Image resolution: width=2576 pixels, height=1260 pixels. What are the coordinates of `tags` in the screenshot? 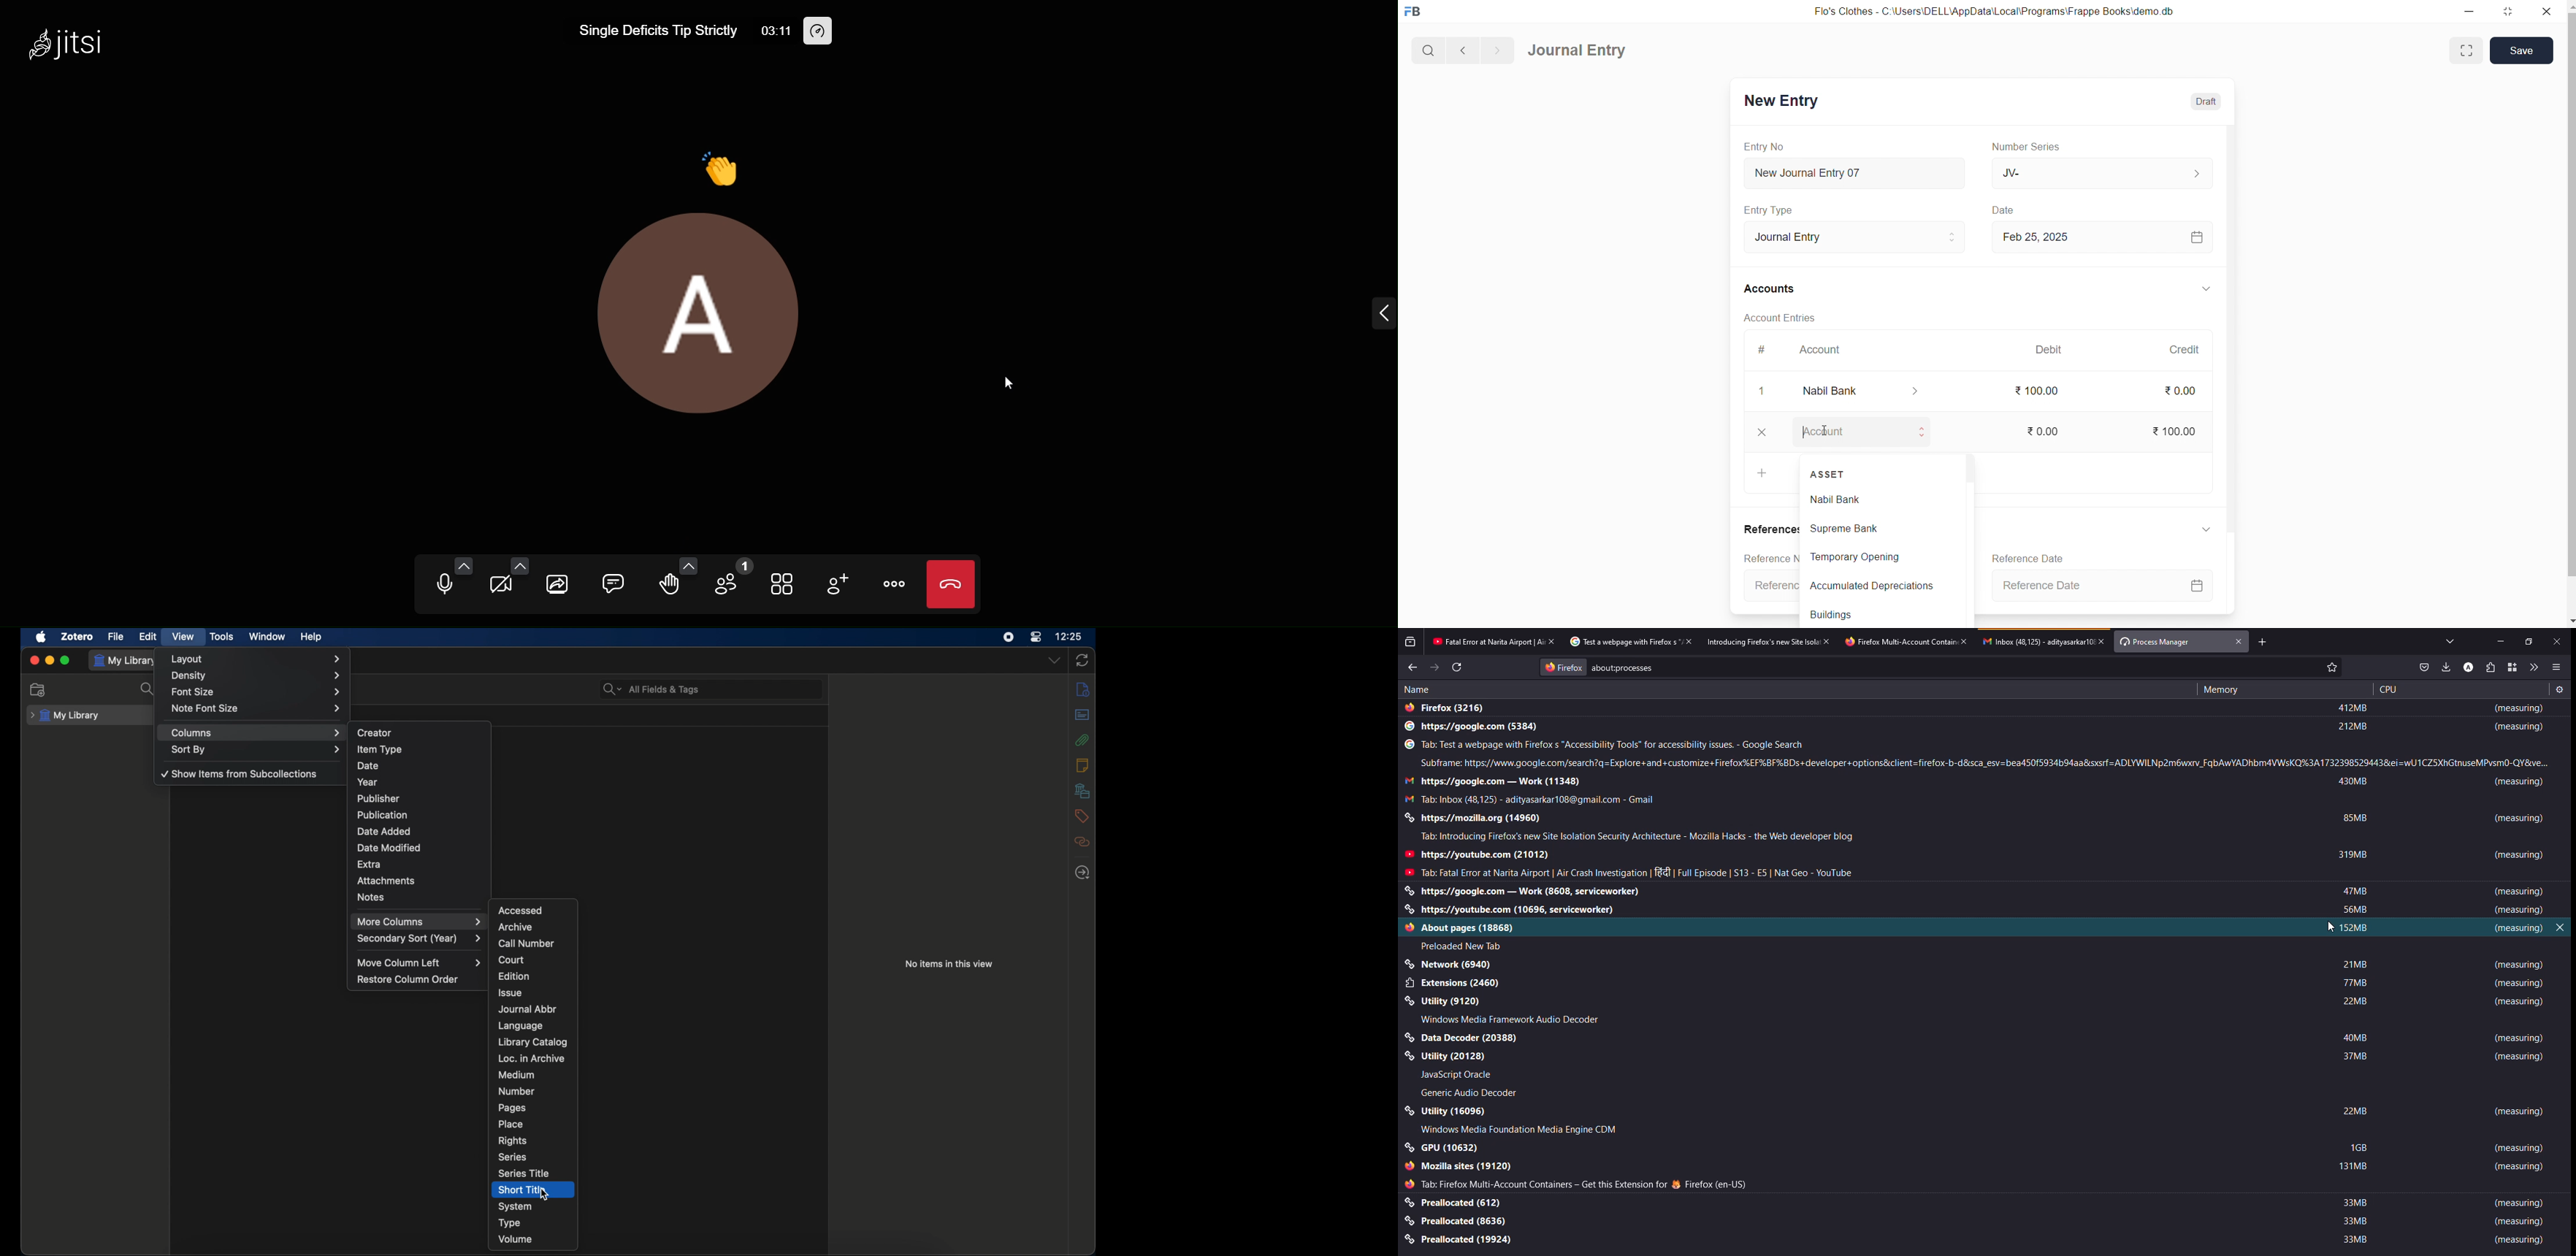 It's located at (1082, 816).